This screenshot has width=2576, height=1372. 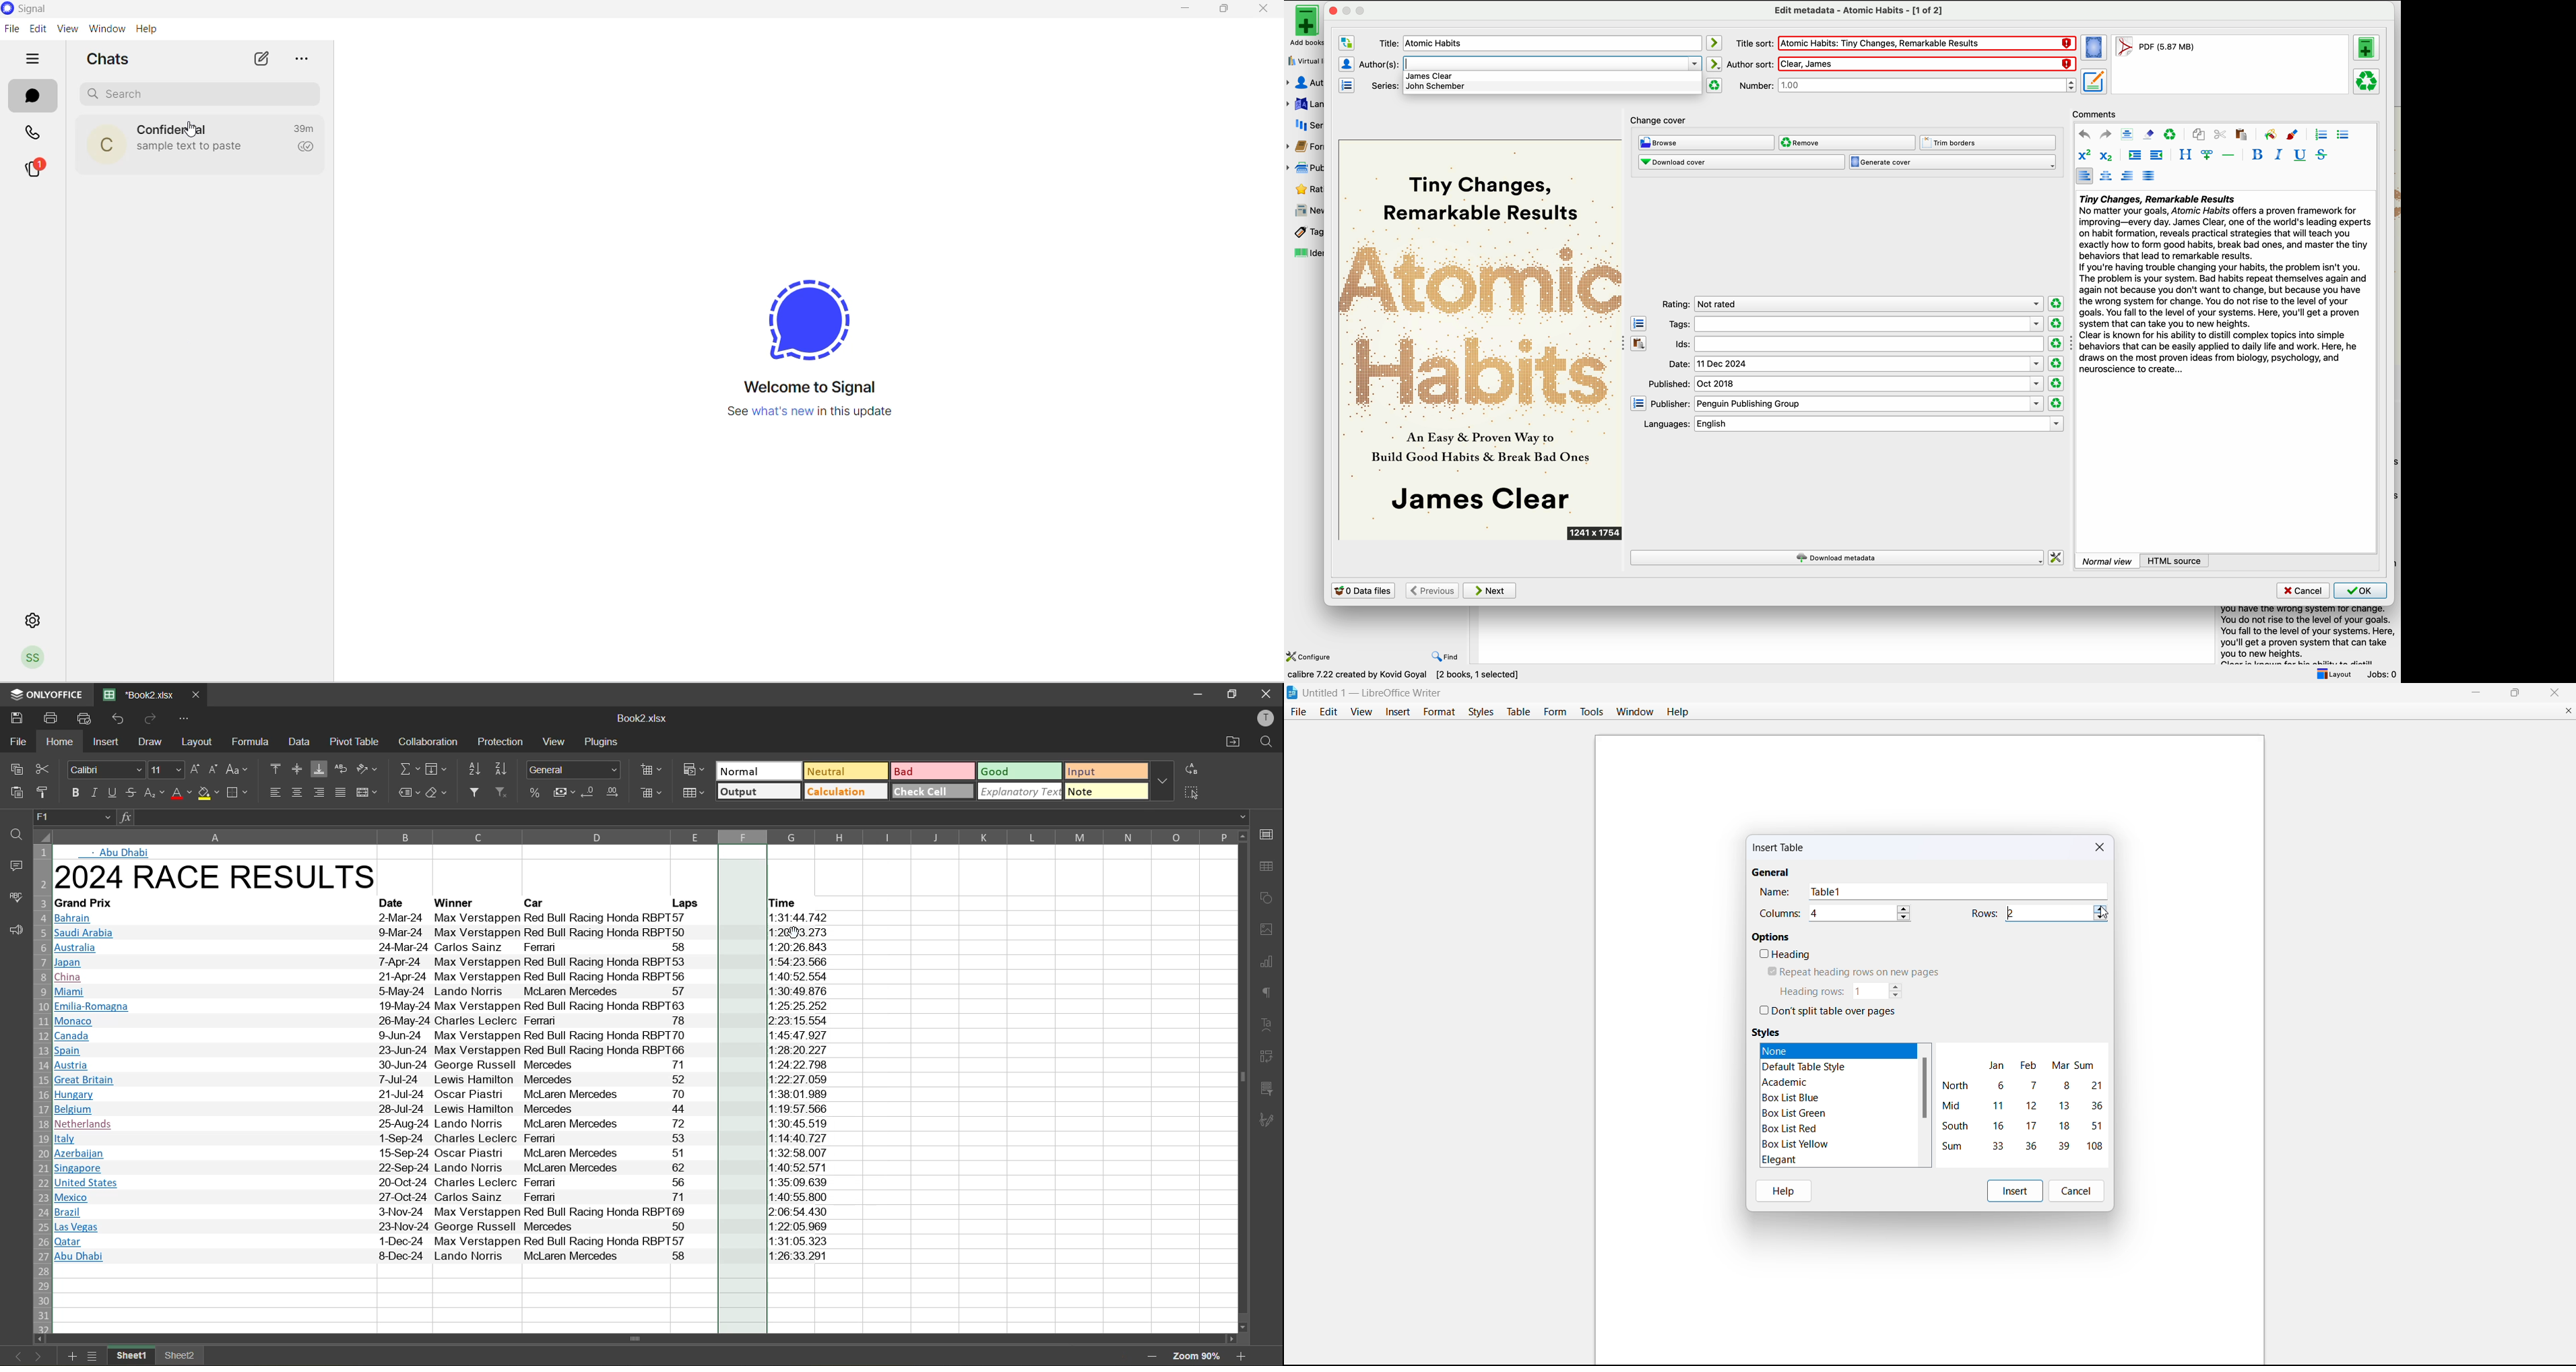 What do you see at coordinates (2095, 48) in the screenshot?
I see `set the cover for the book from the selected format` at bounding box center [2095, 48].